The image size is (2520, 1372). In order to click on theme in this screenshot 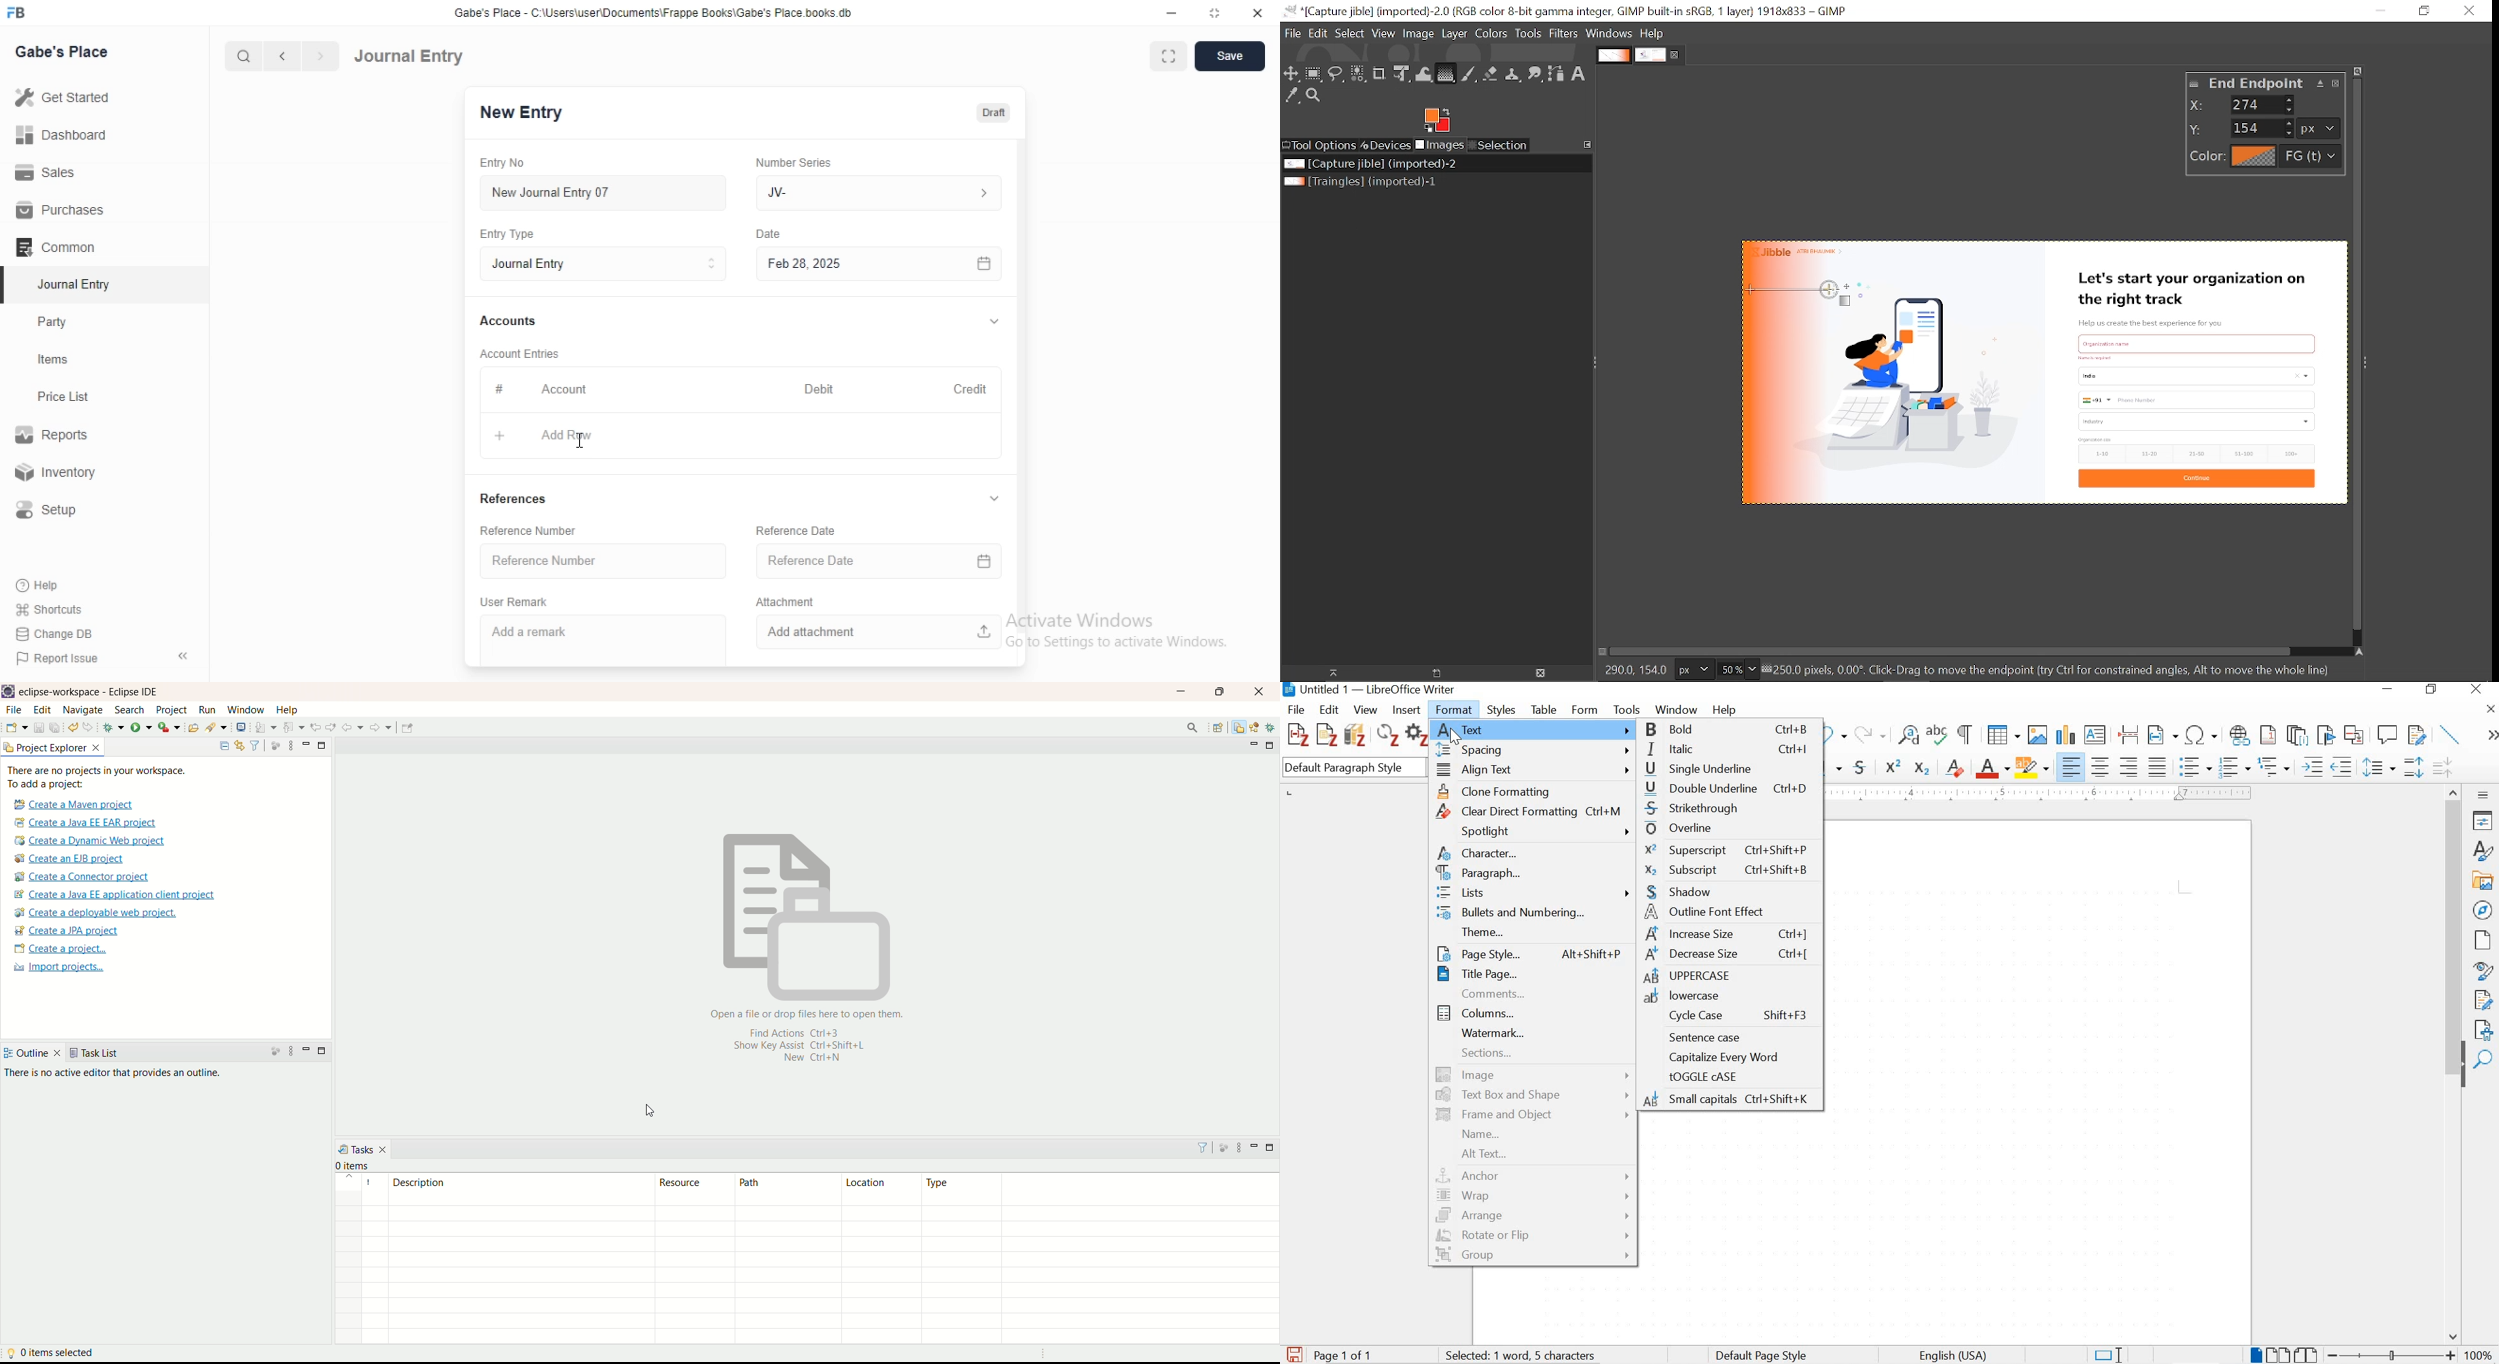, I will do `click(1532, 932)`.